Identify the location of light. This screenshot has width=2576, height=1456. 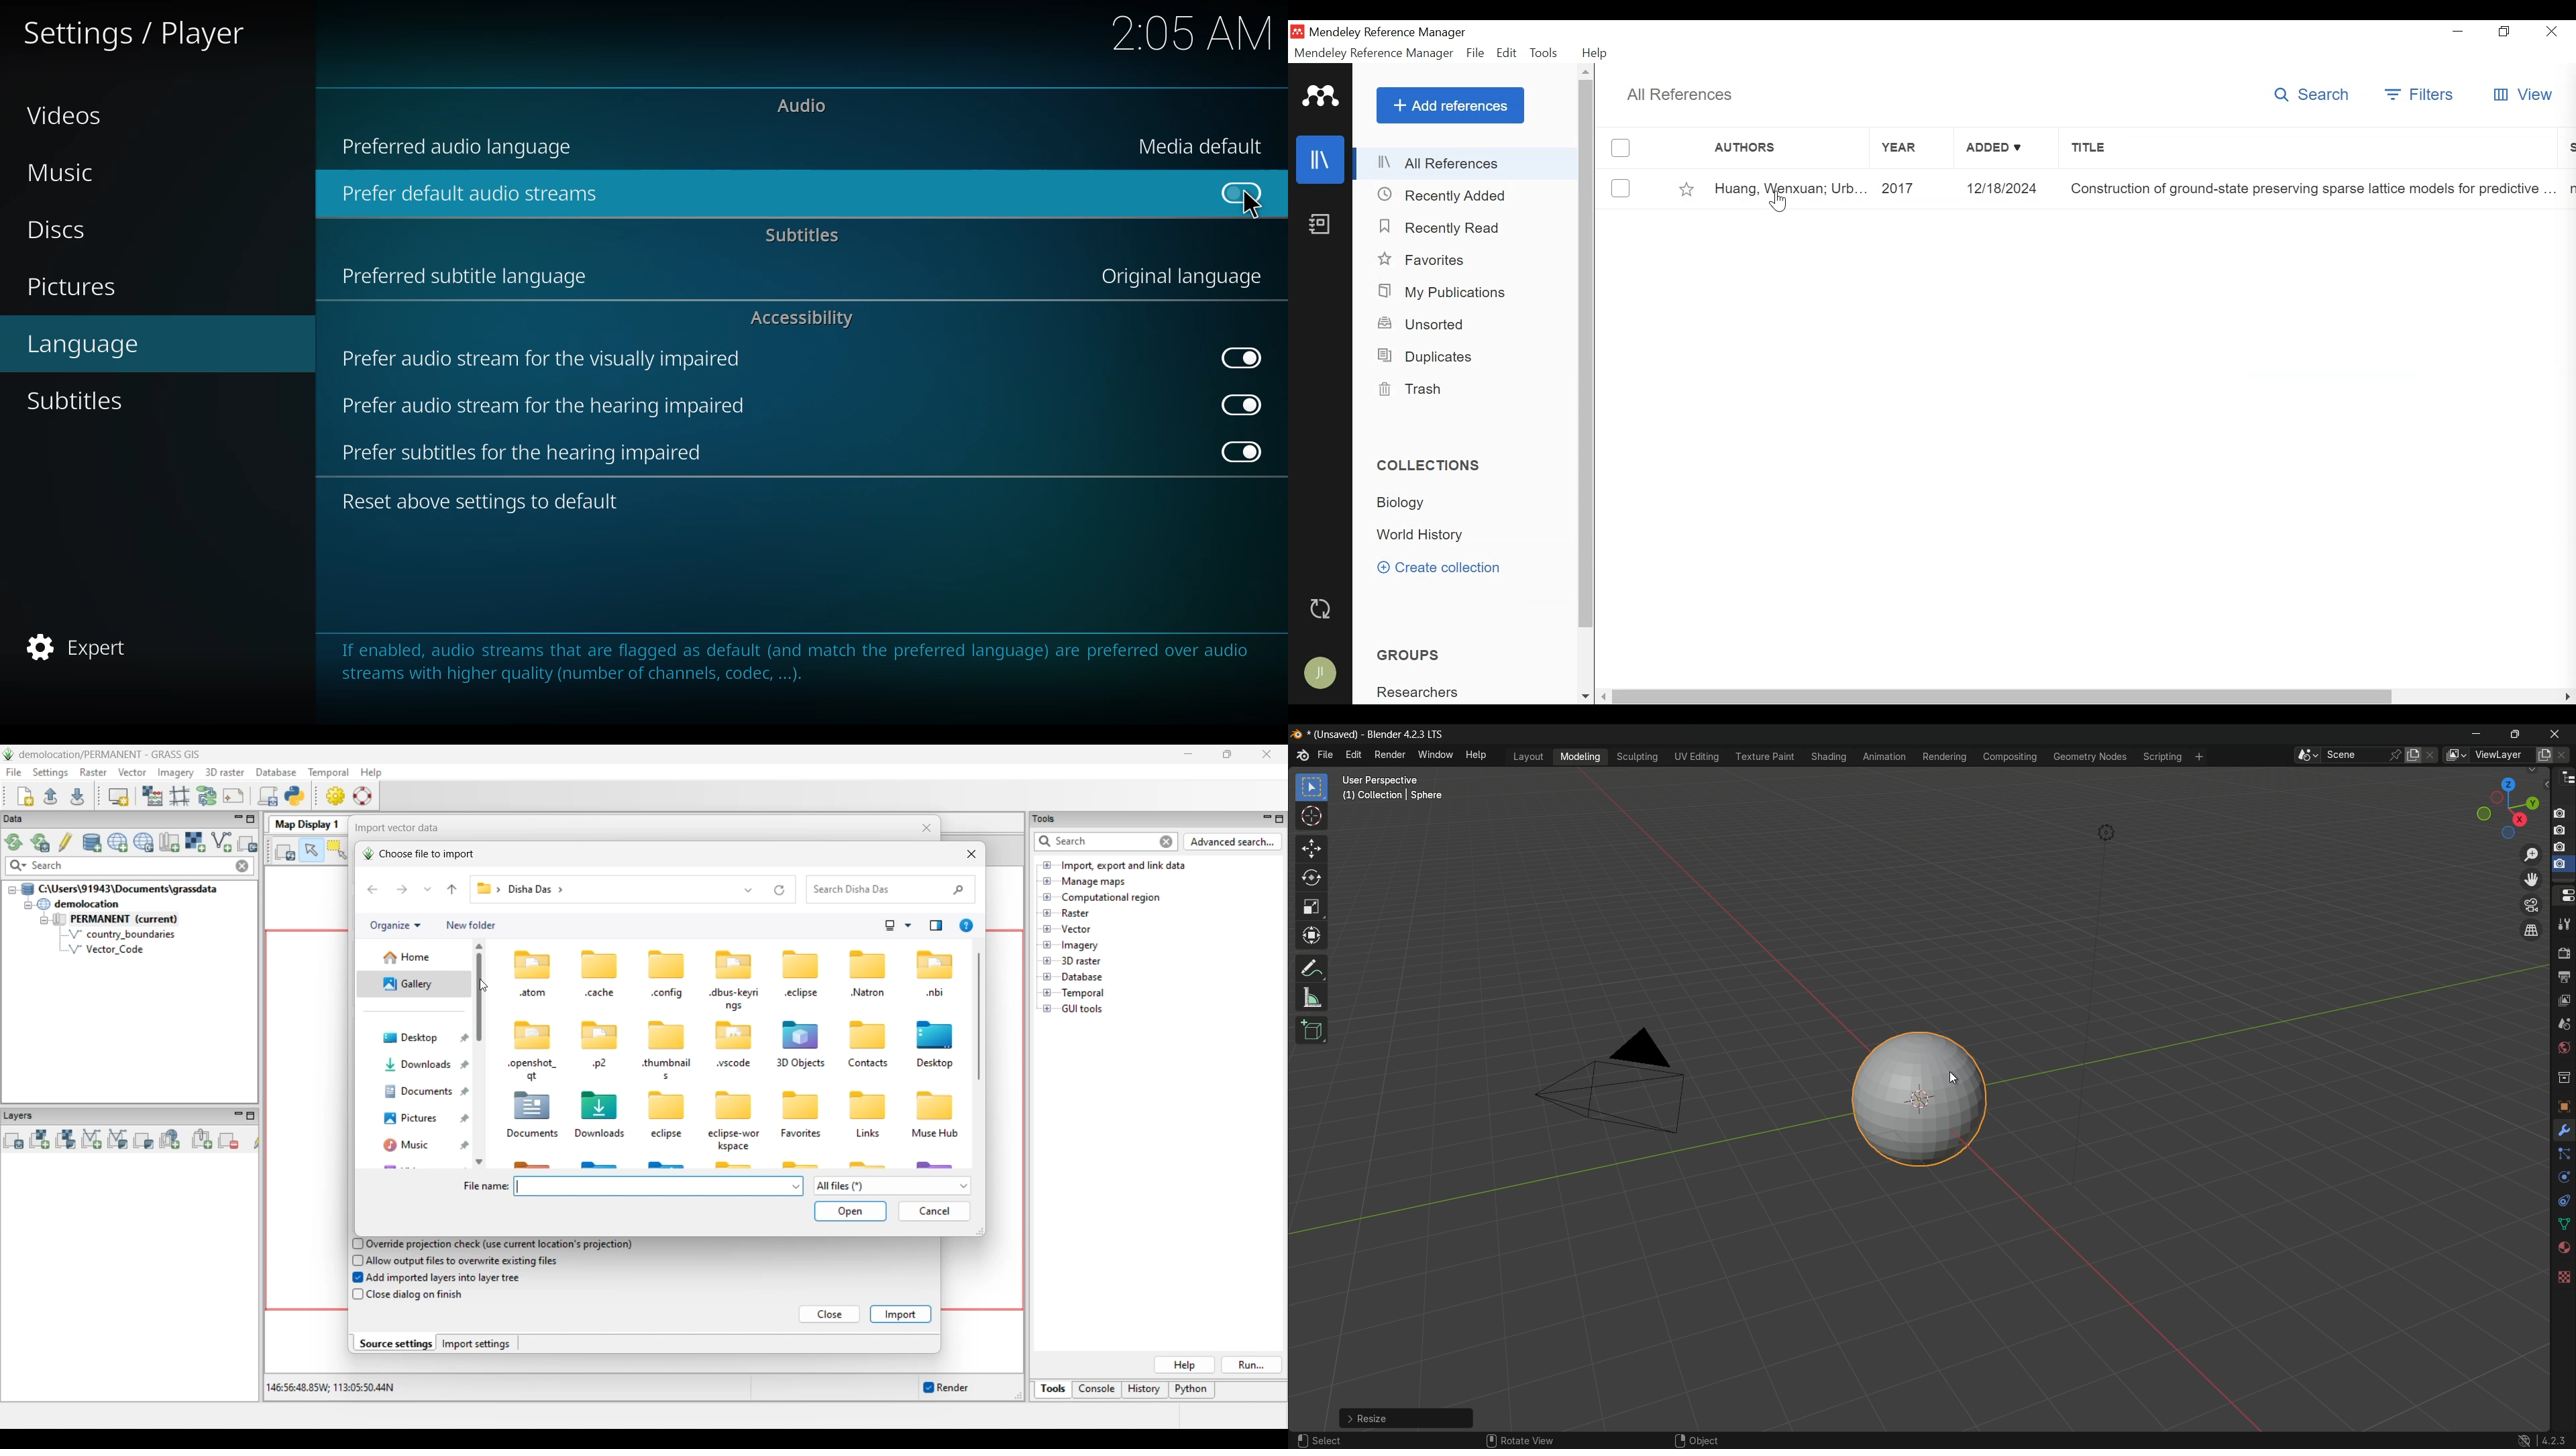
(2115, 831).